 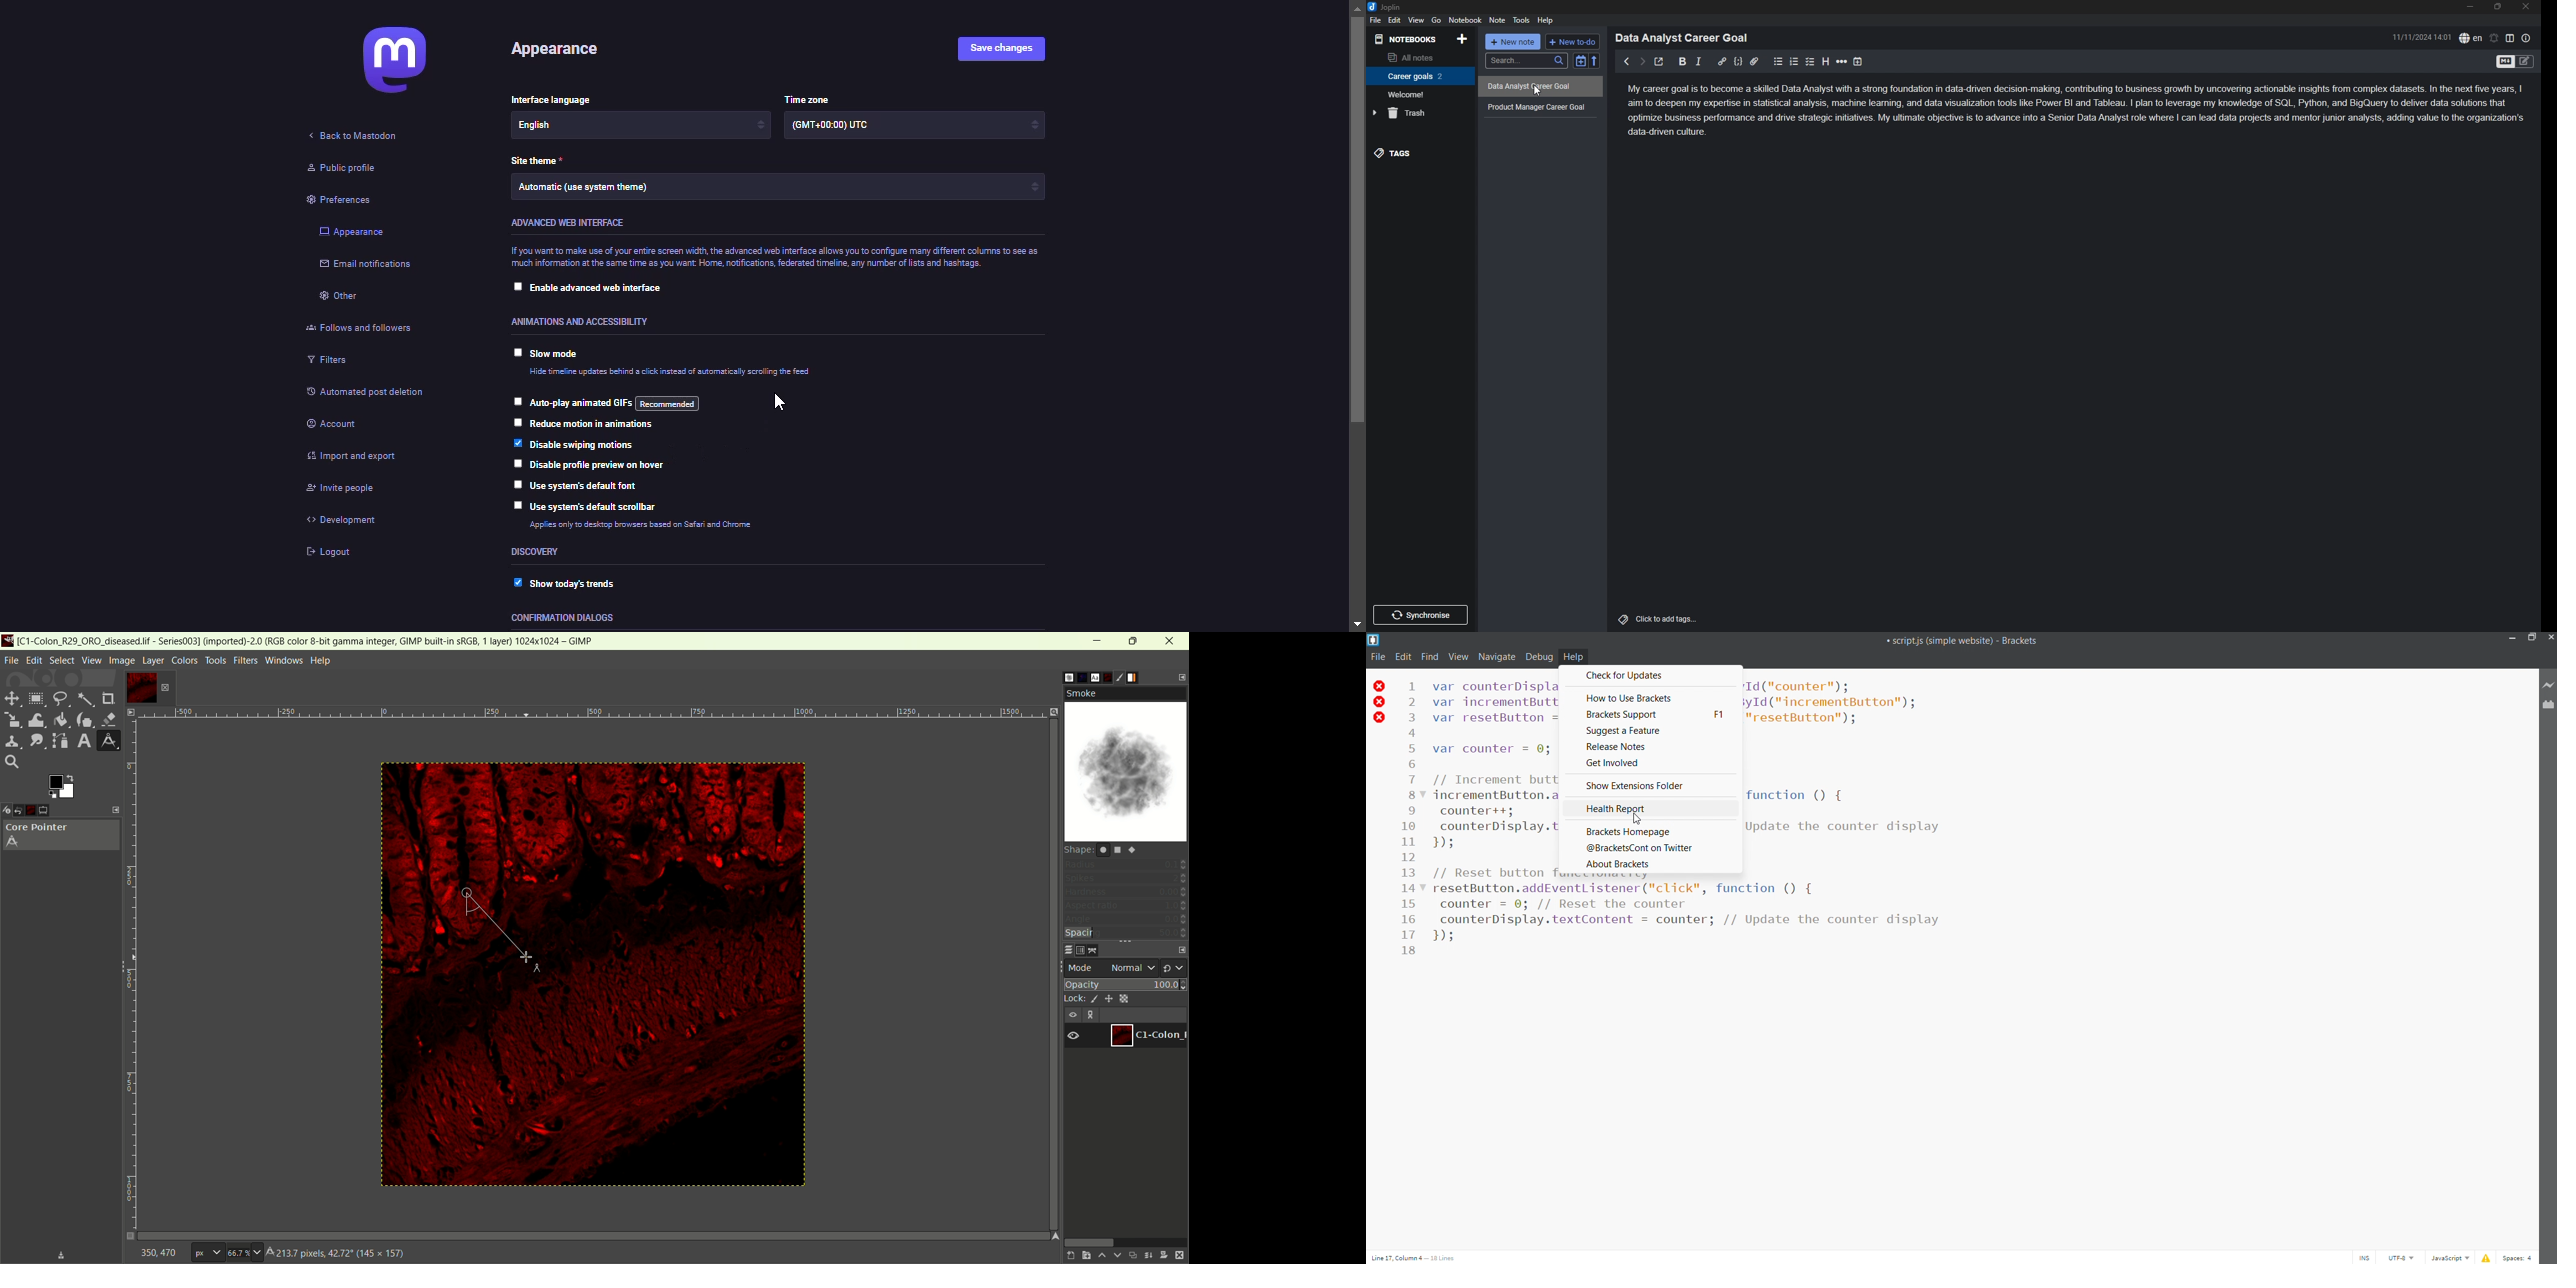 What do you see at coordinates (1649, 864) in the screenshot?
I see `about brackets` at bounding box center [1649, 864].